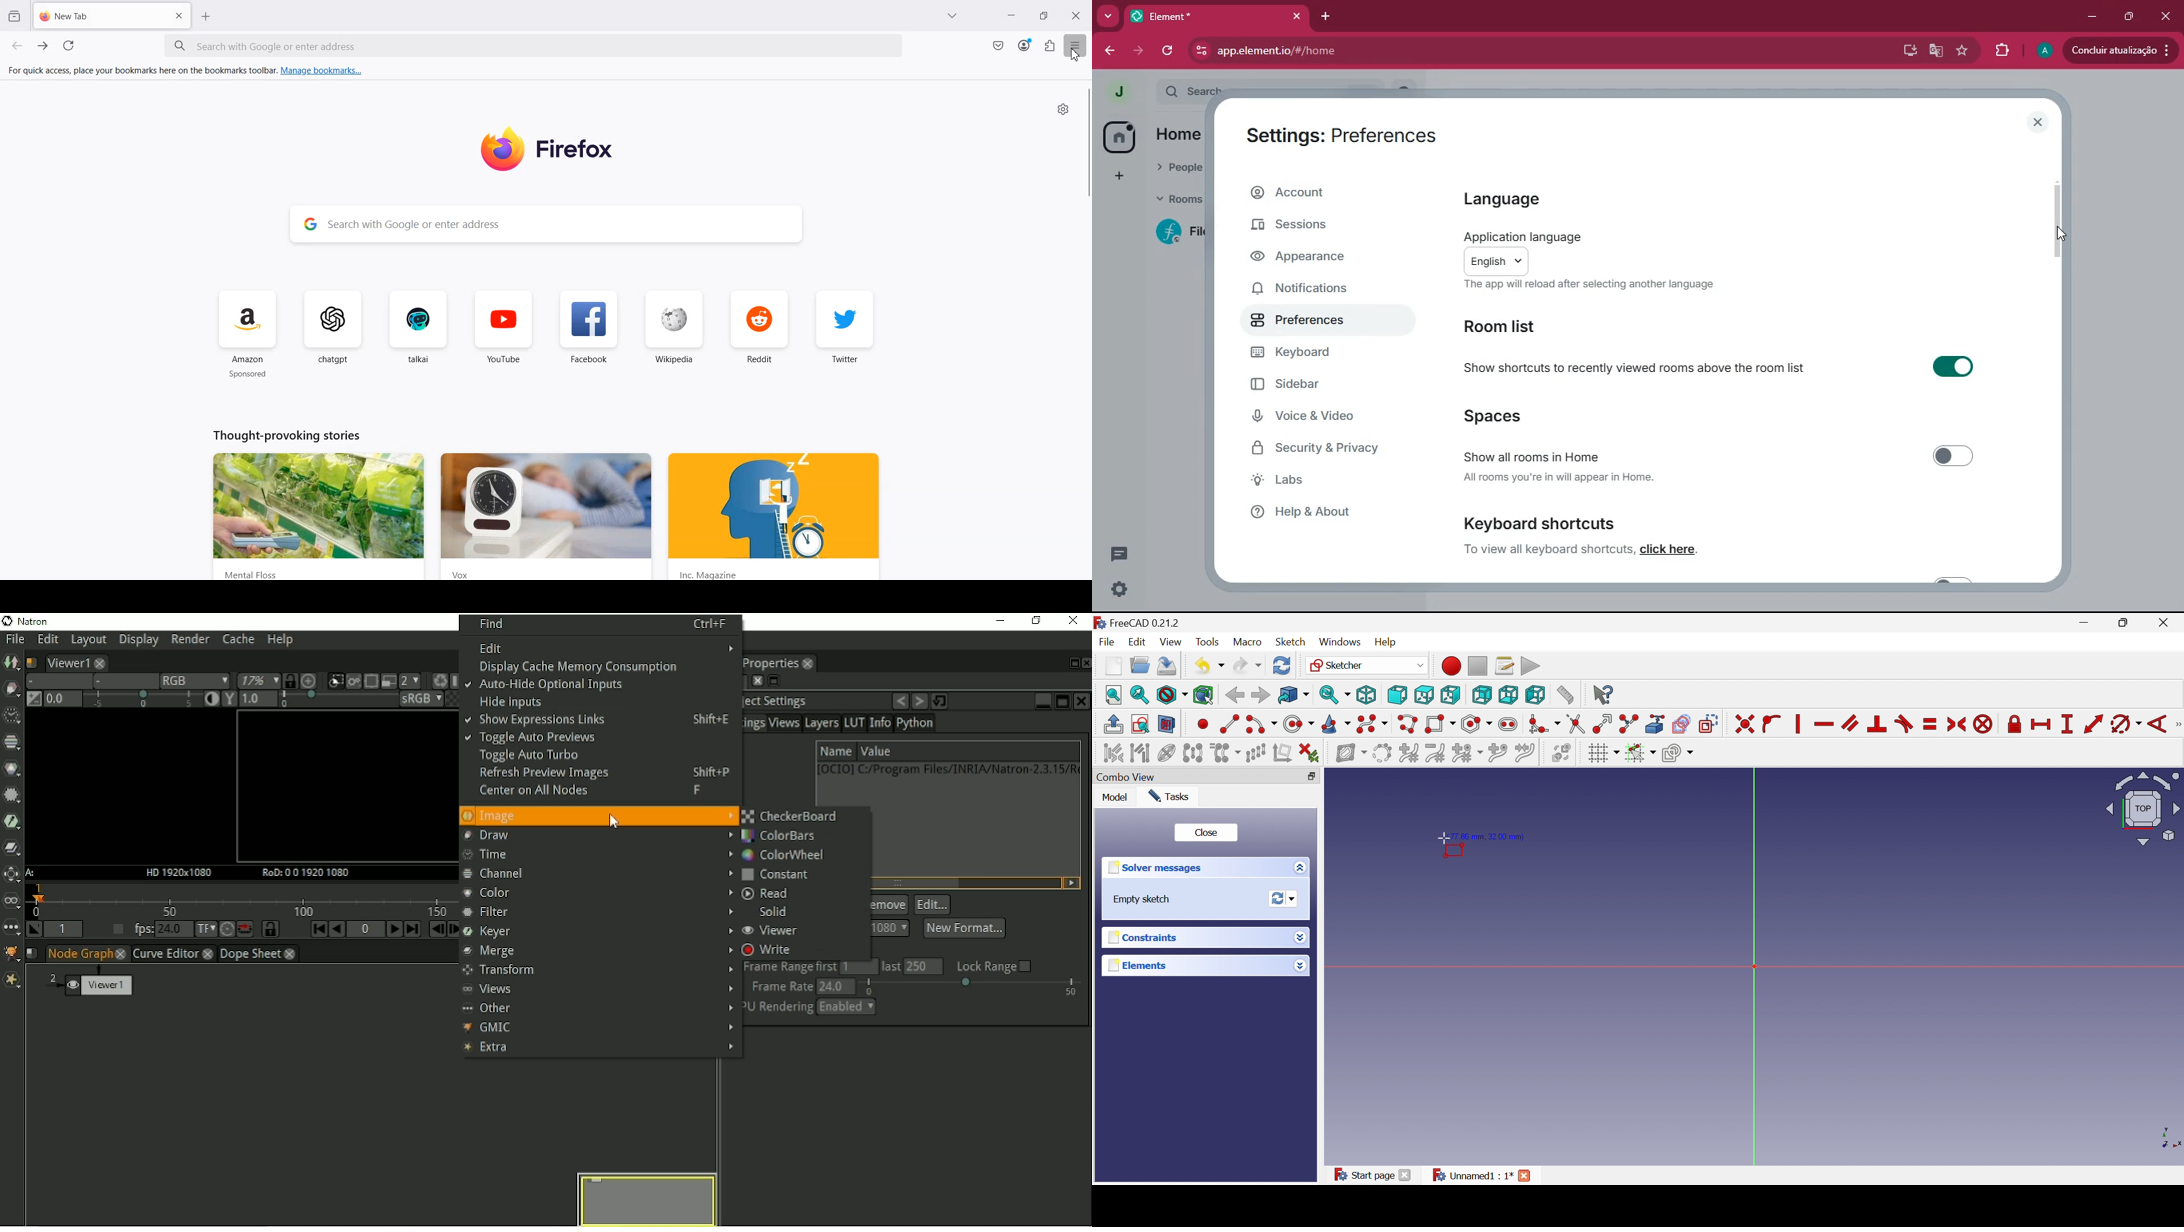 This screenshot has width=2184, height=1232. I want to click on Create arc, so click(1261, 724).